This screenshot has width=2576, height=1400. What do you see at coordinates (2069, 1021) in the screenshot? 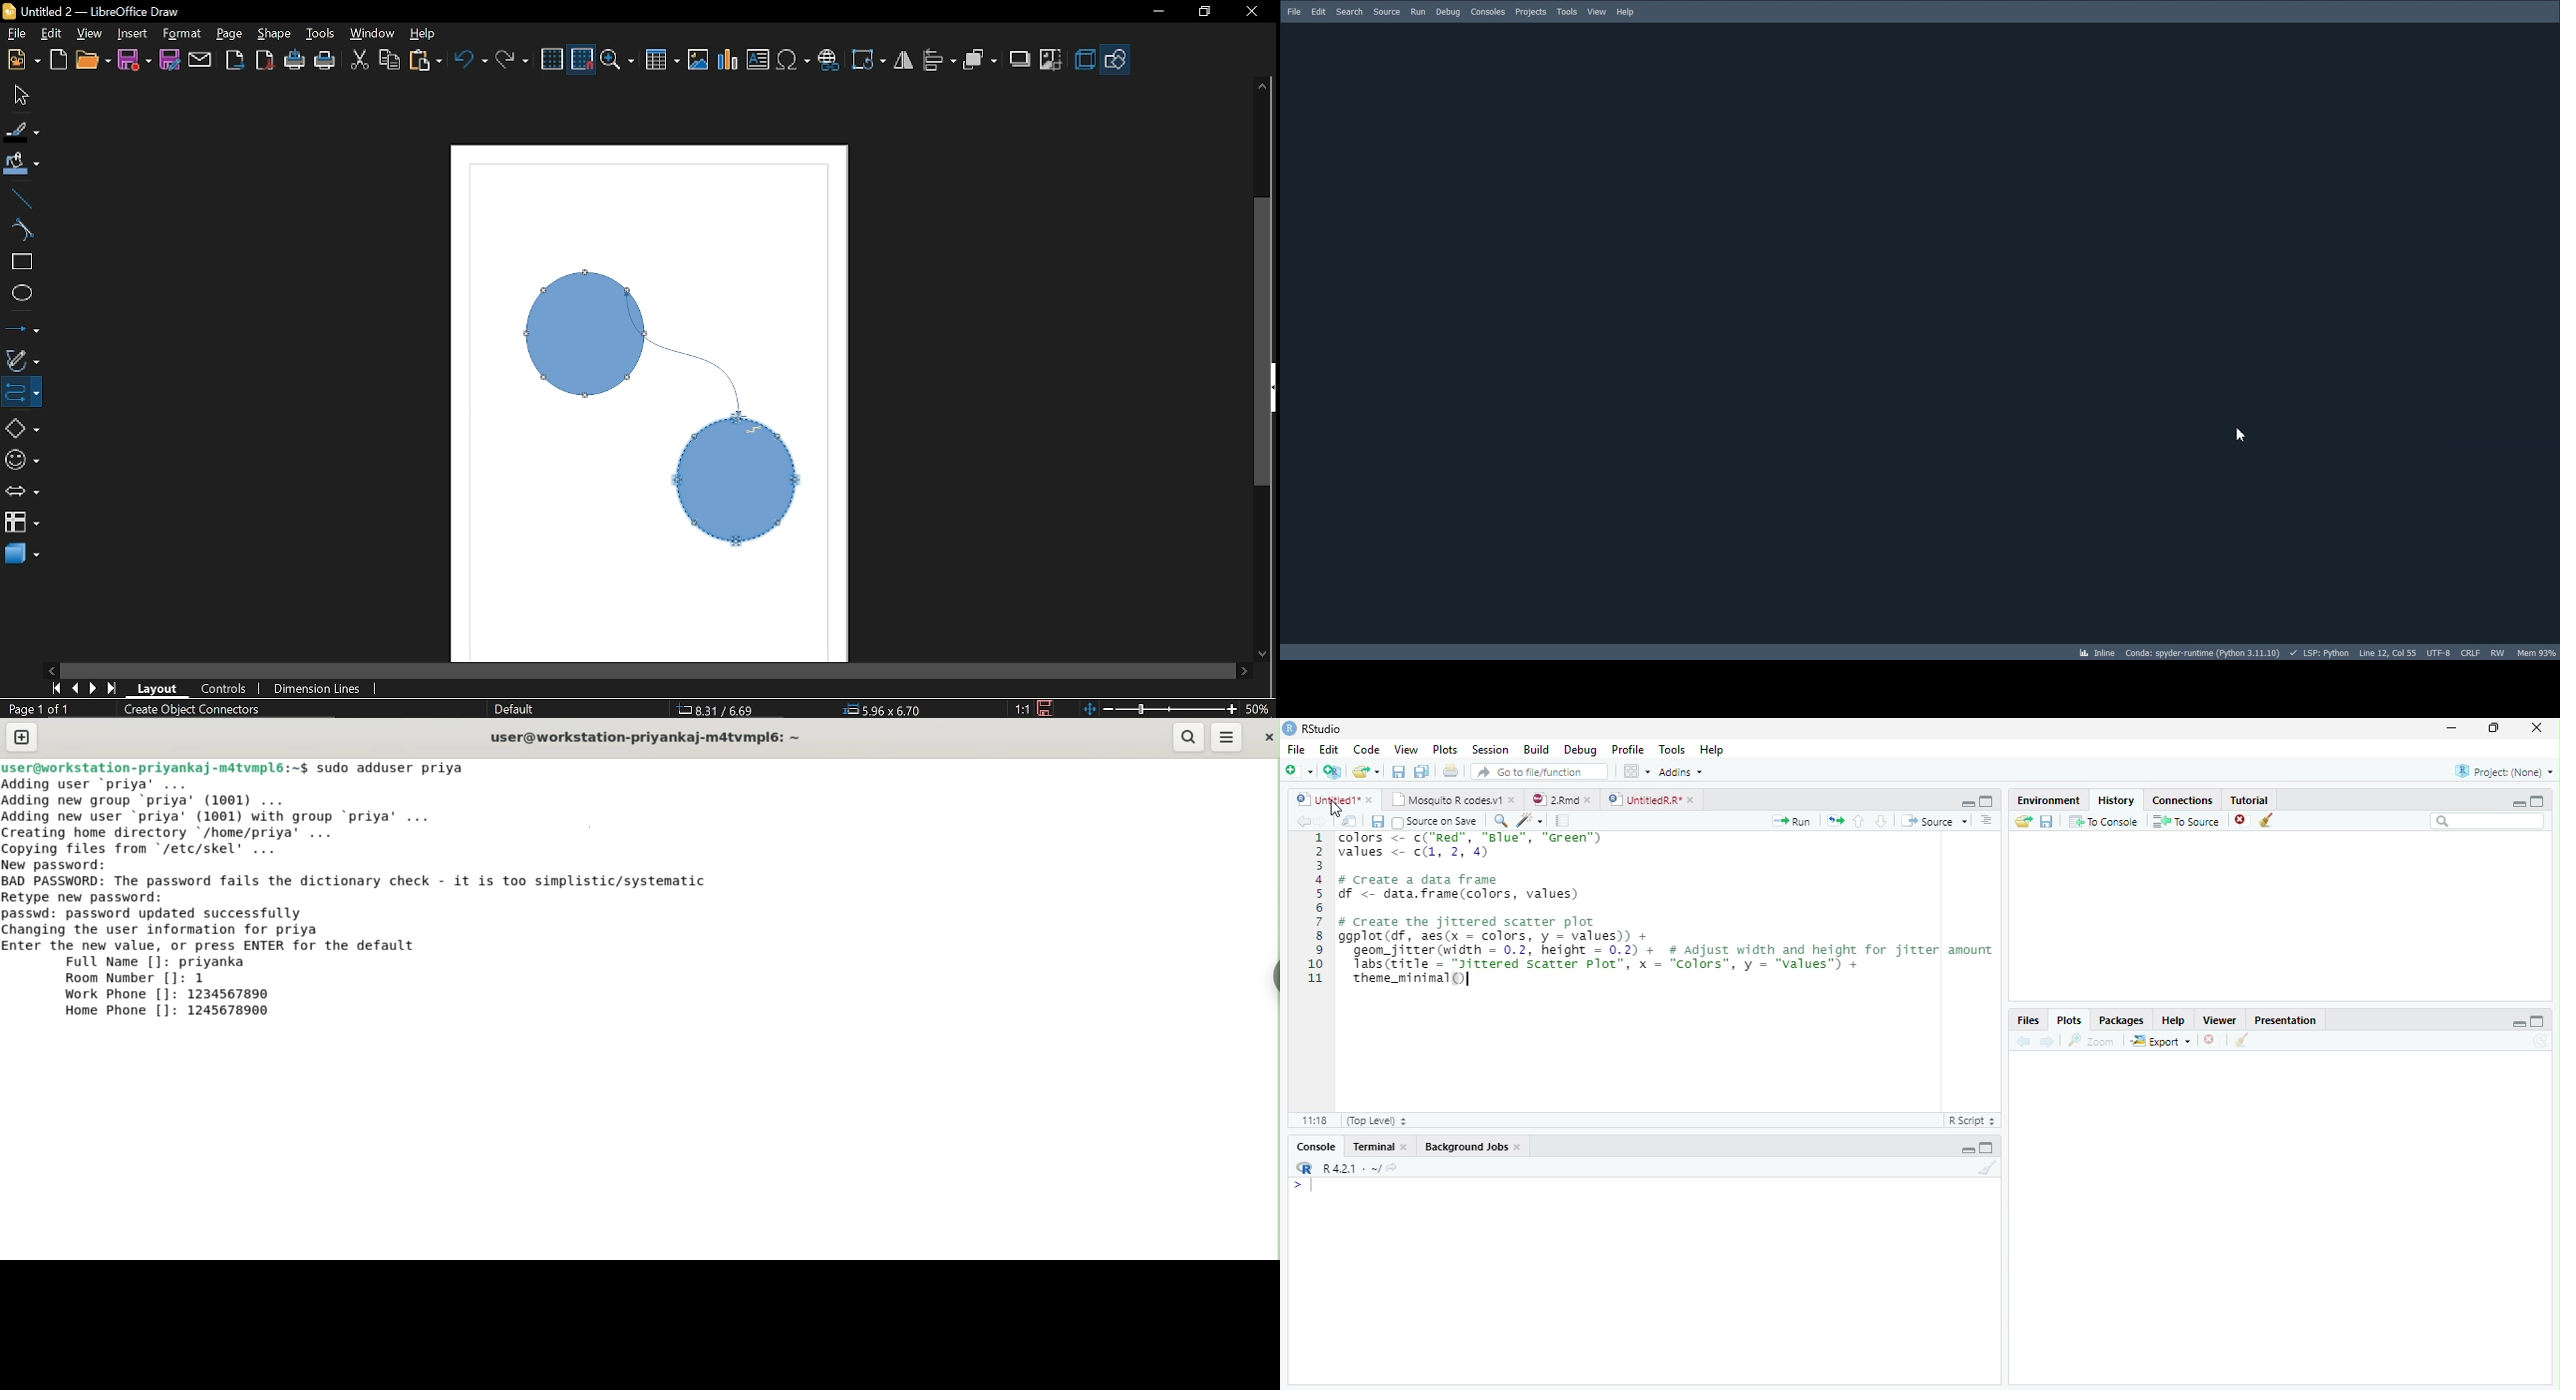
I see `Plots` at bounding box center [2069, 1021].